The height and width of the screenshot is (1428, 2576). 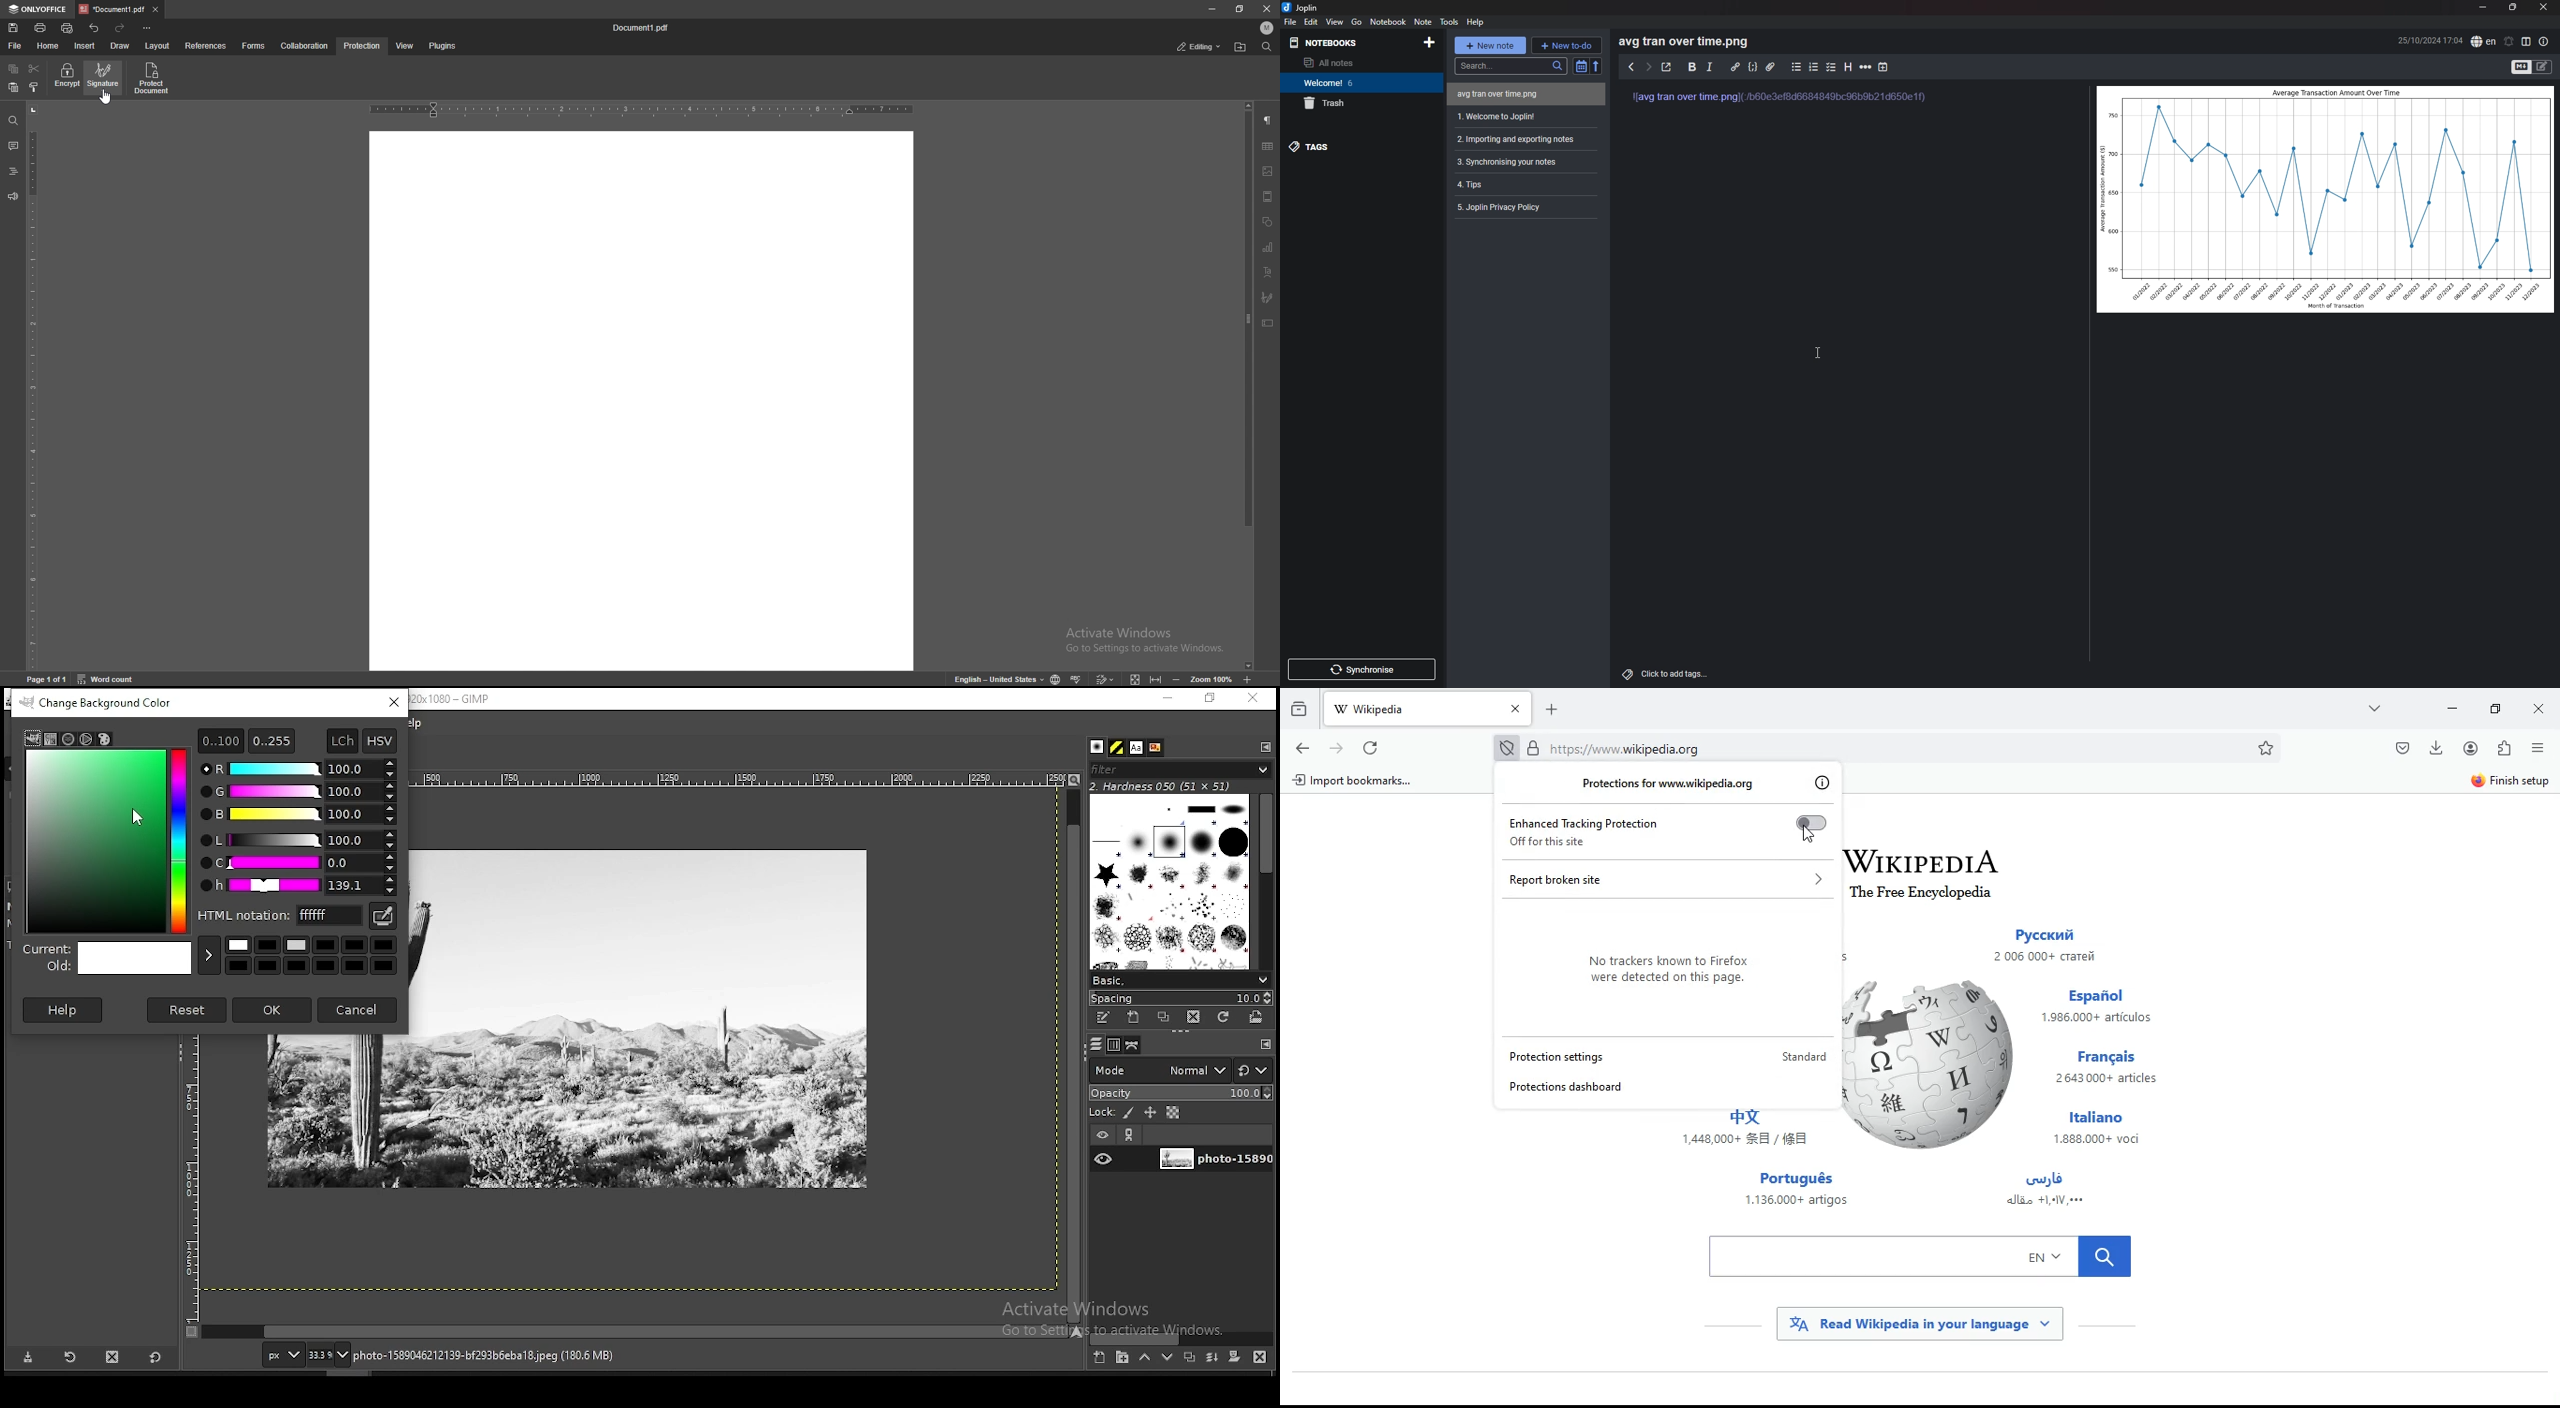 What do you see at coordinates (1848, 67) in the screenshot?
I see `heading` at bounding box center [1848, 67].